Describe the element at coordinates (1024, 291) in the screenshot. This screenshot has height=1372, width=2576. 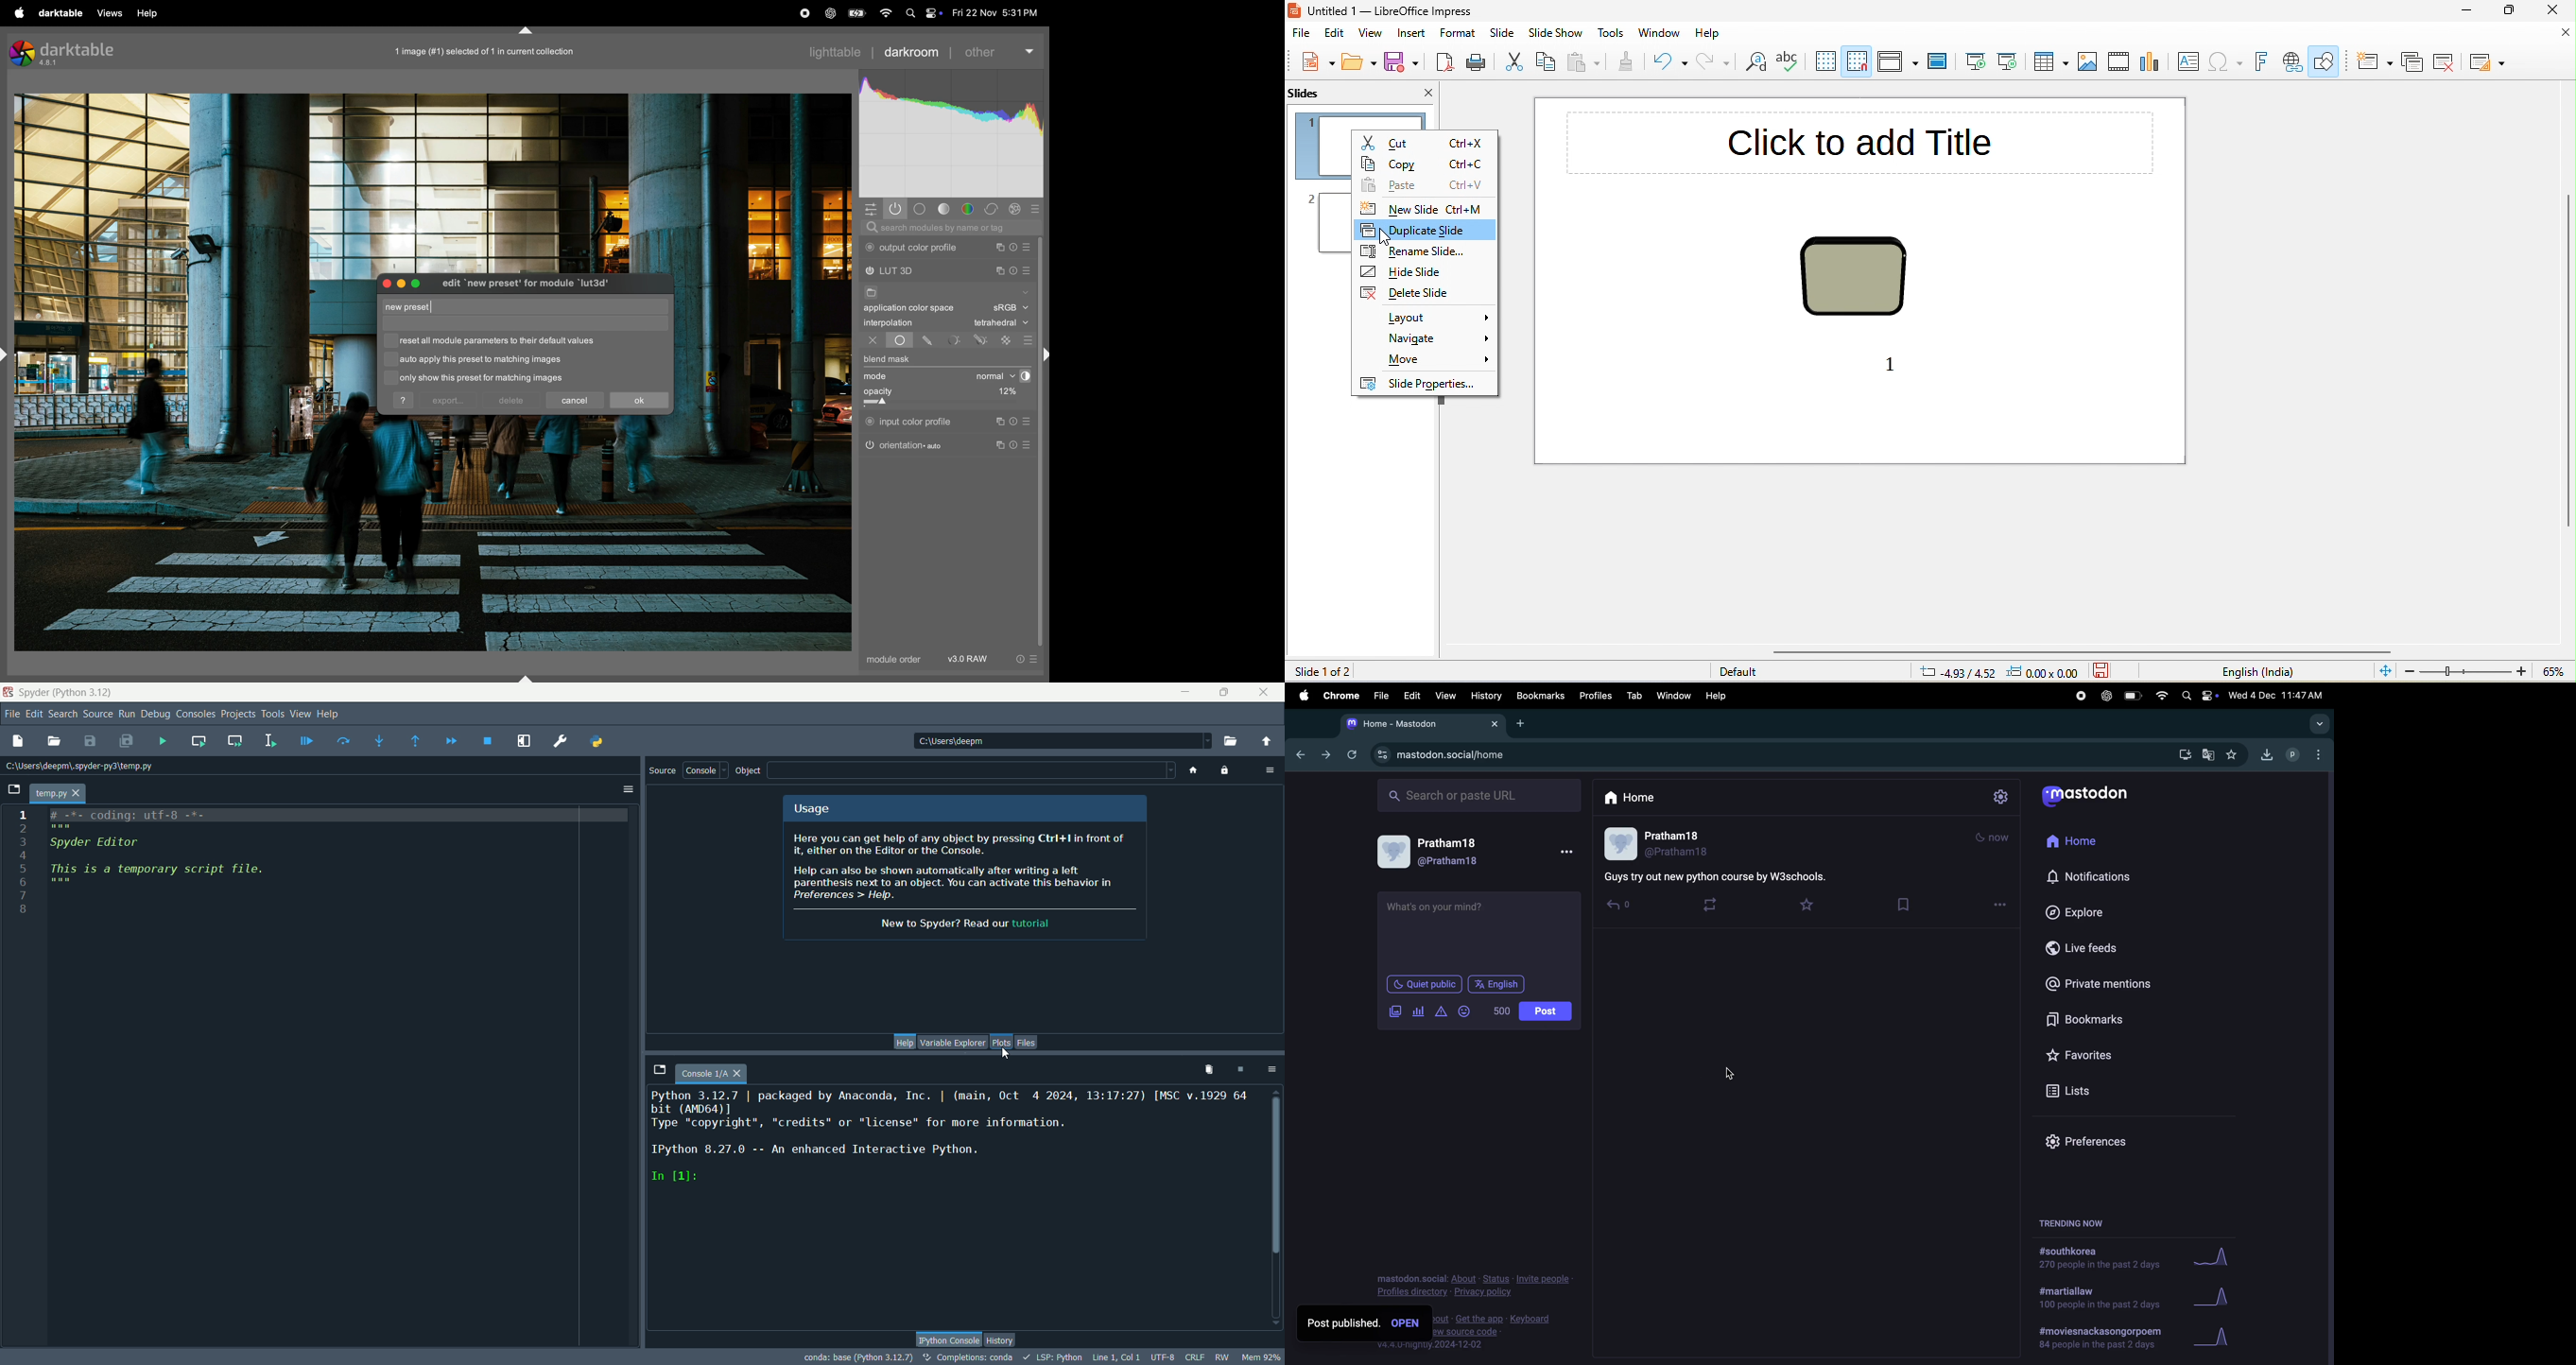
I see `show` at that location.